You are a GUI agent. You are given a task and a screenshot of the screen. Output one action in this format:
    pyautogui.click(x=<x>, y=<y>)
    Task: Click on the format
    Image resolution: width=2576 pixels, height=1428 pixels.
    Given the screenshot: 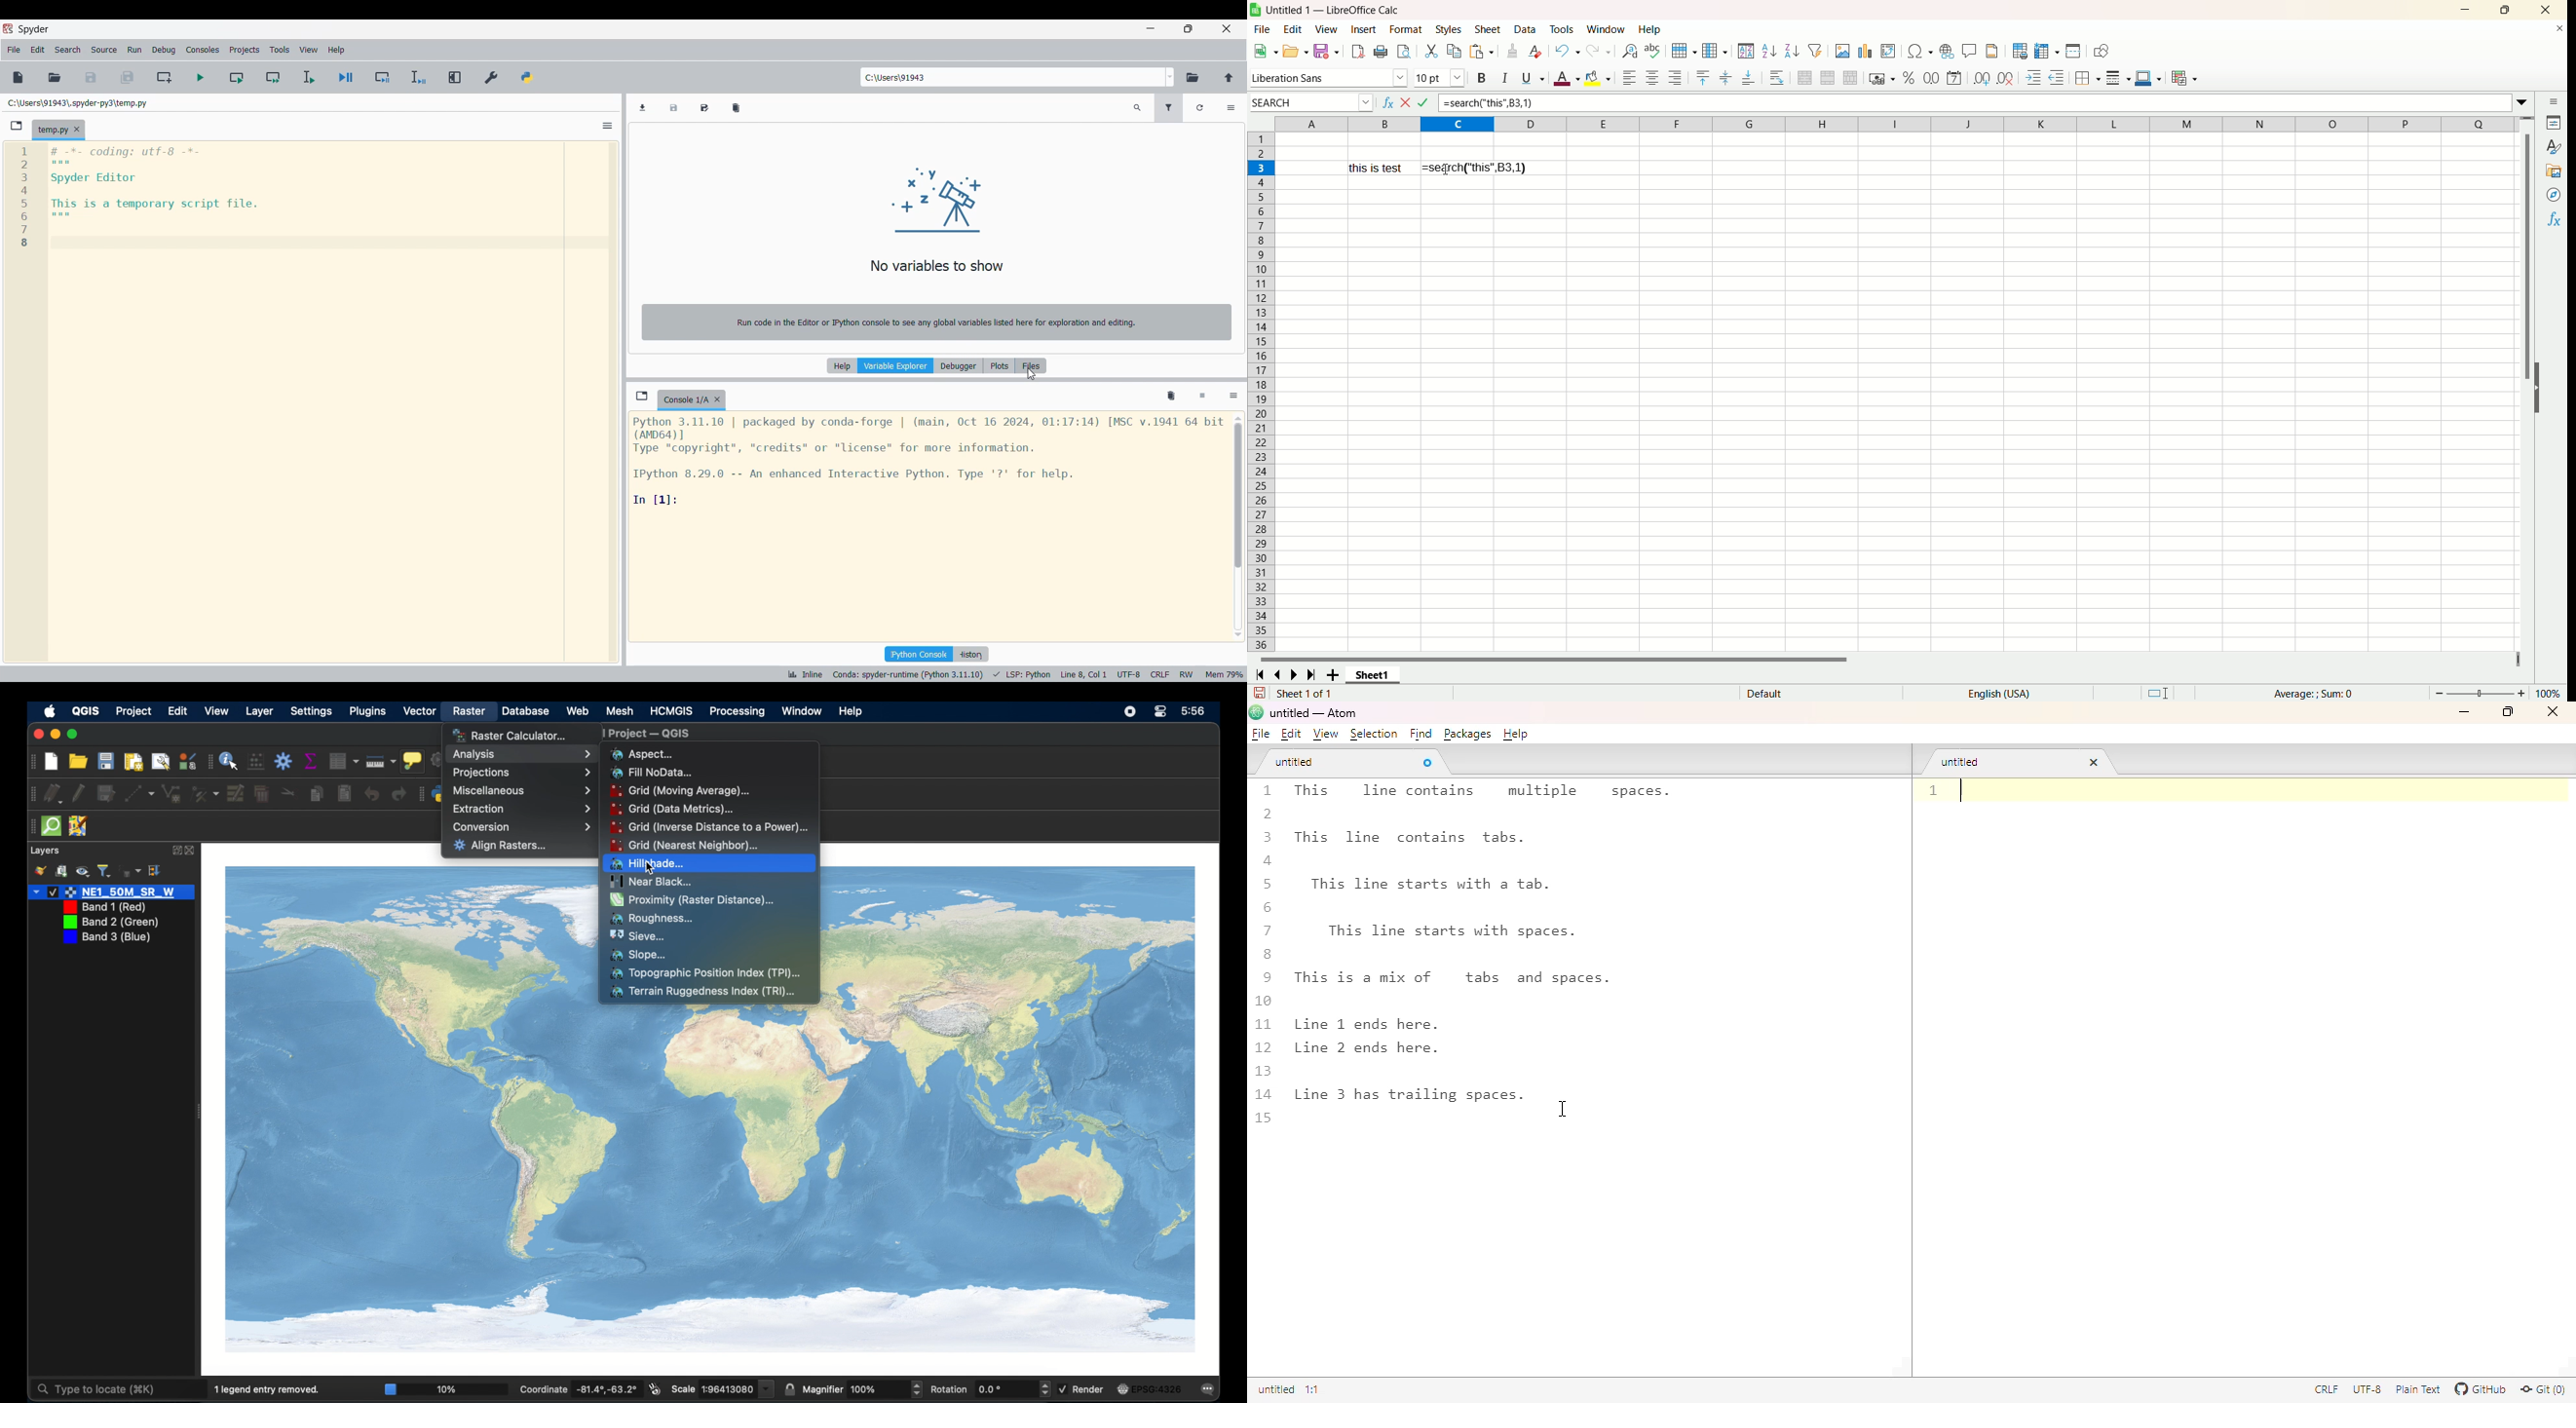 What is the action you would take?
    pyautogui.click(x=1406, y=30)
    